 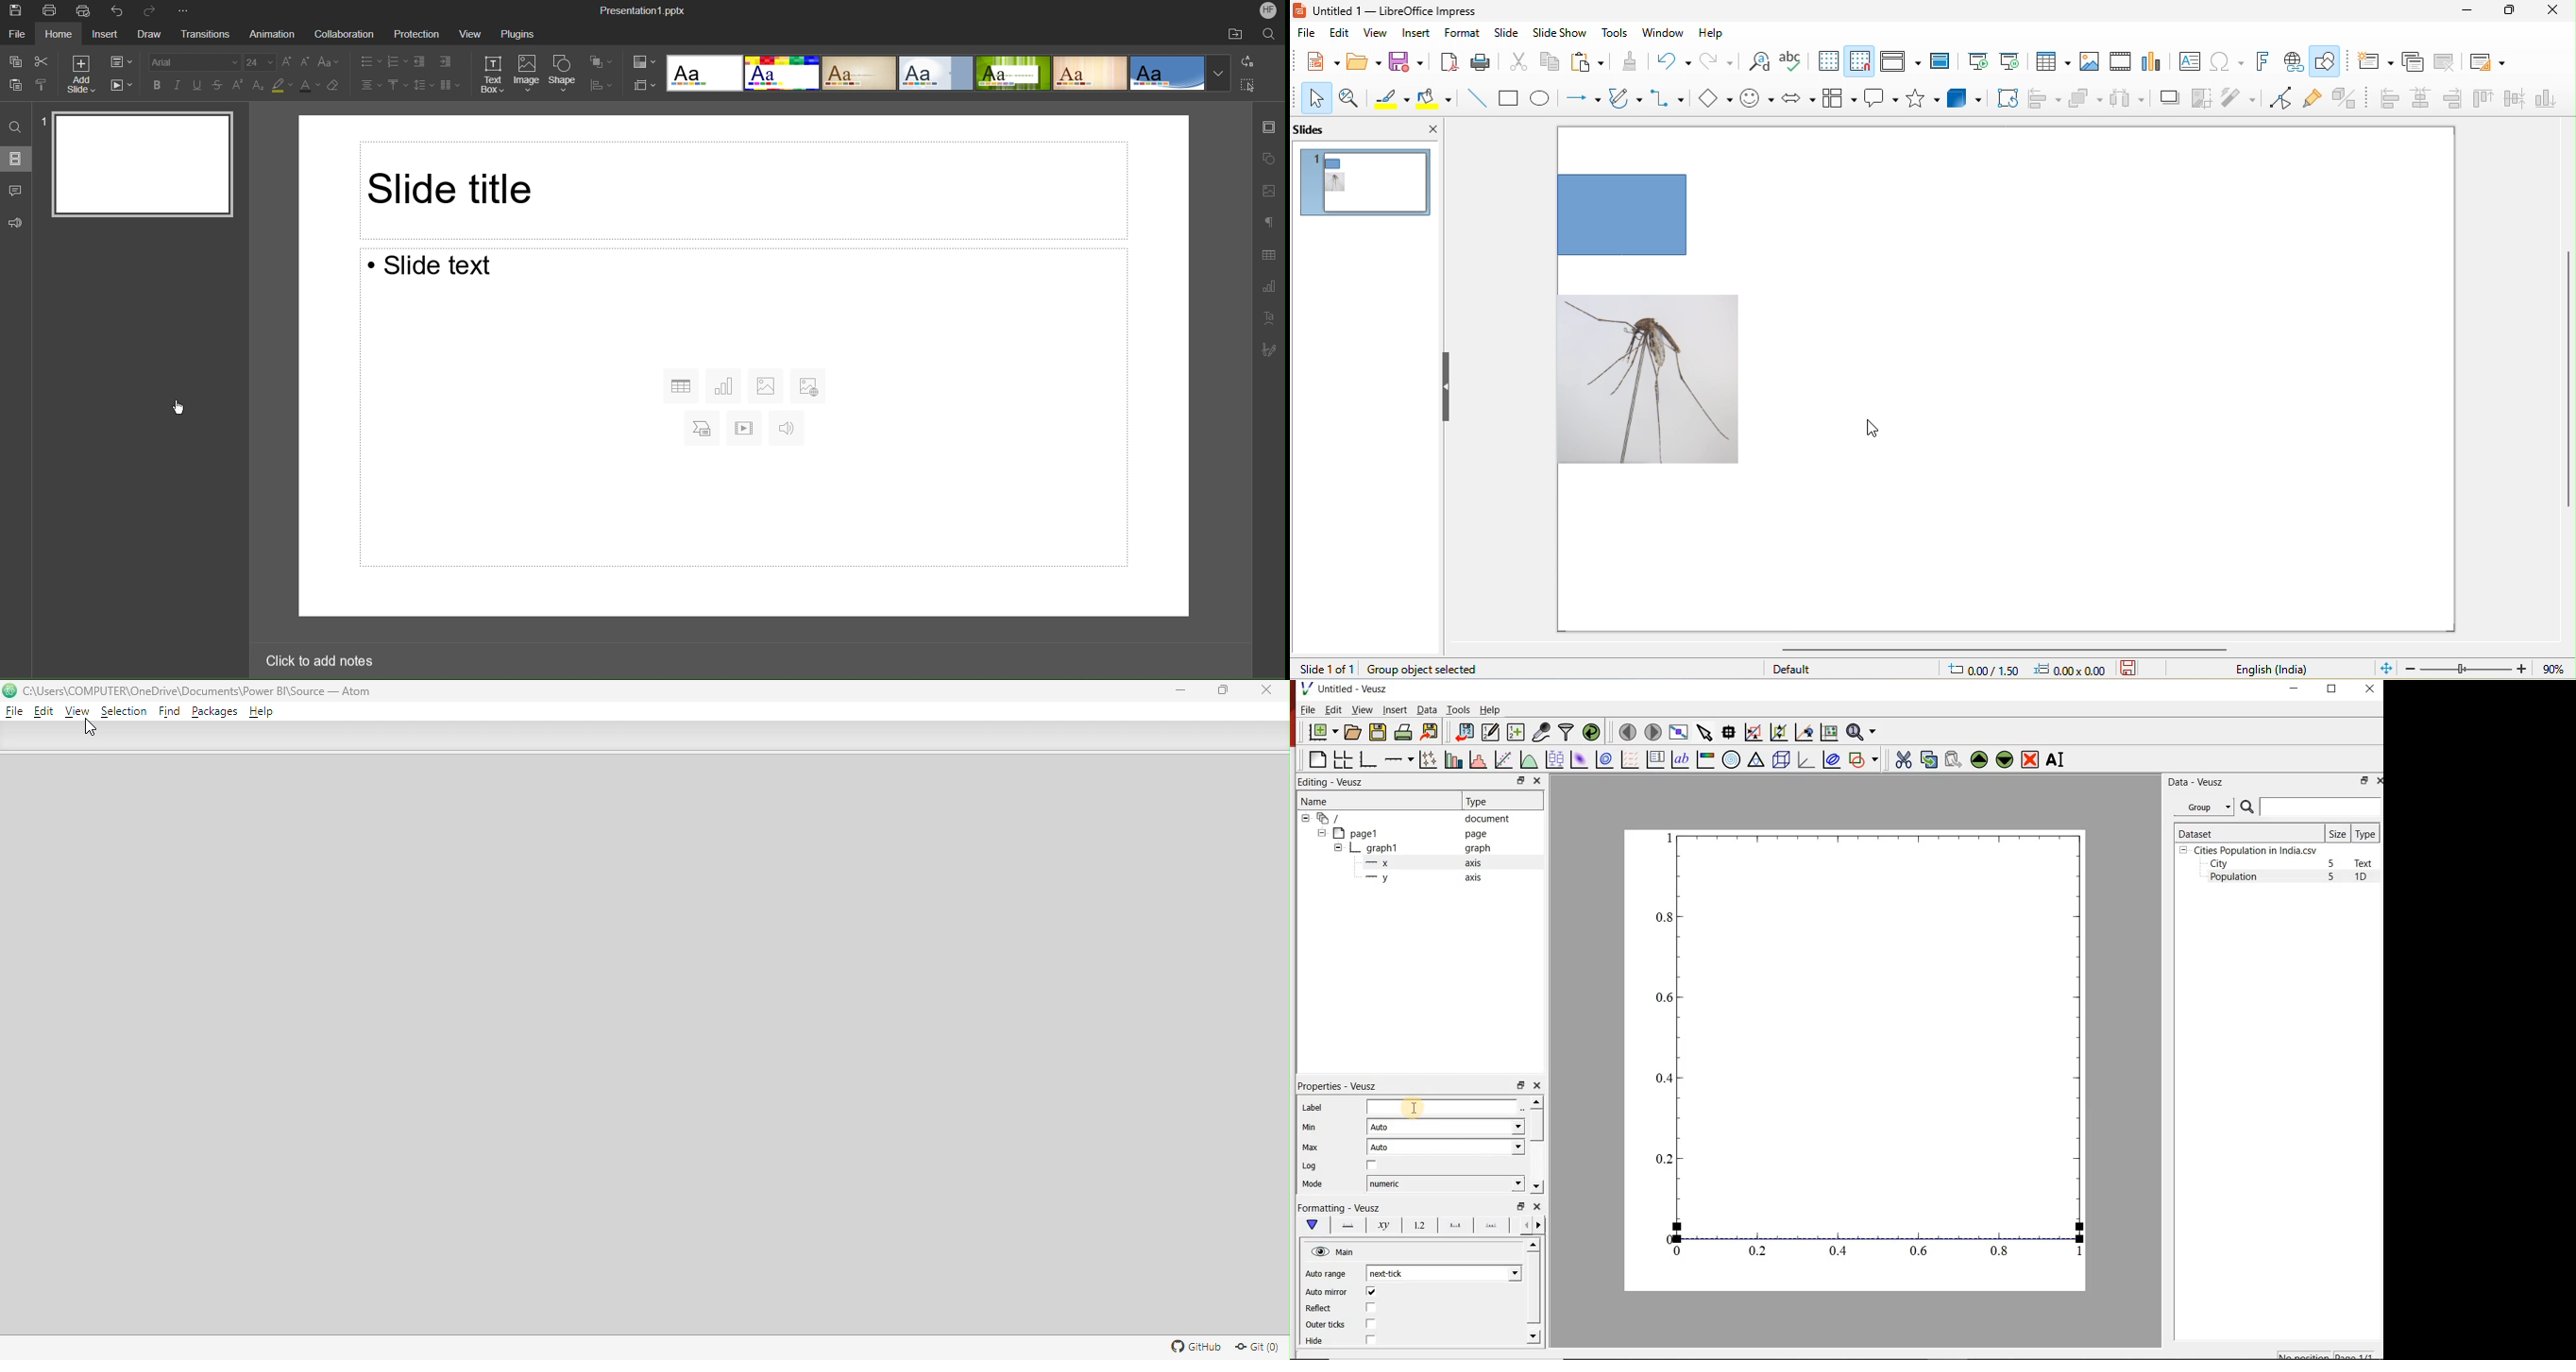 I want to click on vertical scroll bar, so click(x=2568, y=380).